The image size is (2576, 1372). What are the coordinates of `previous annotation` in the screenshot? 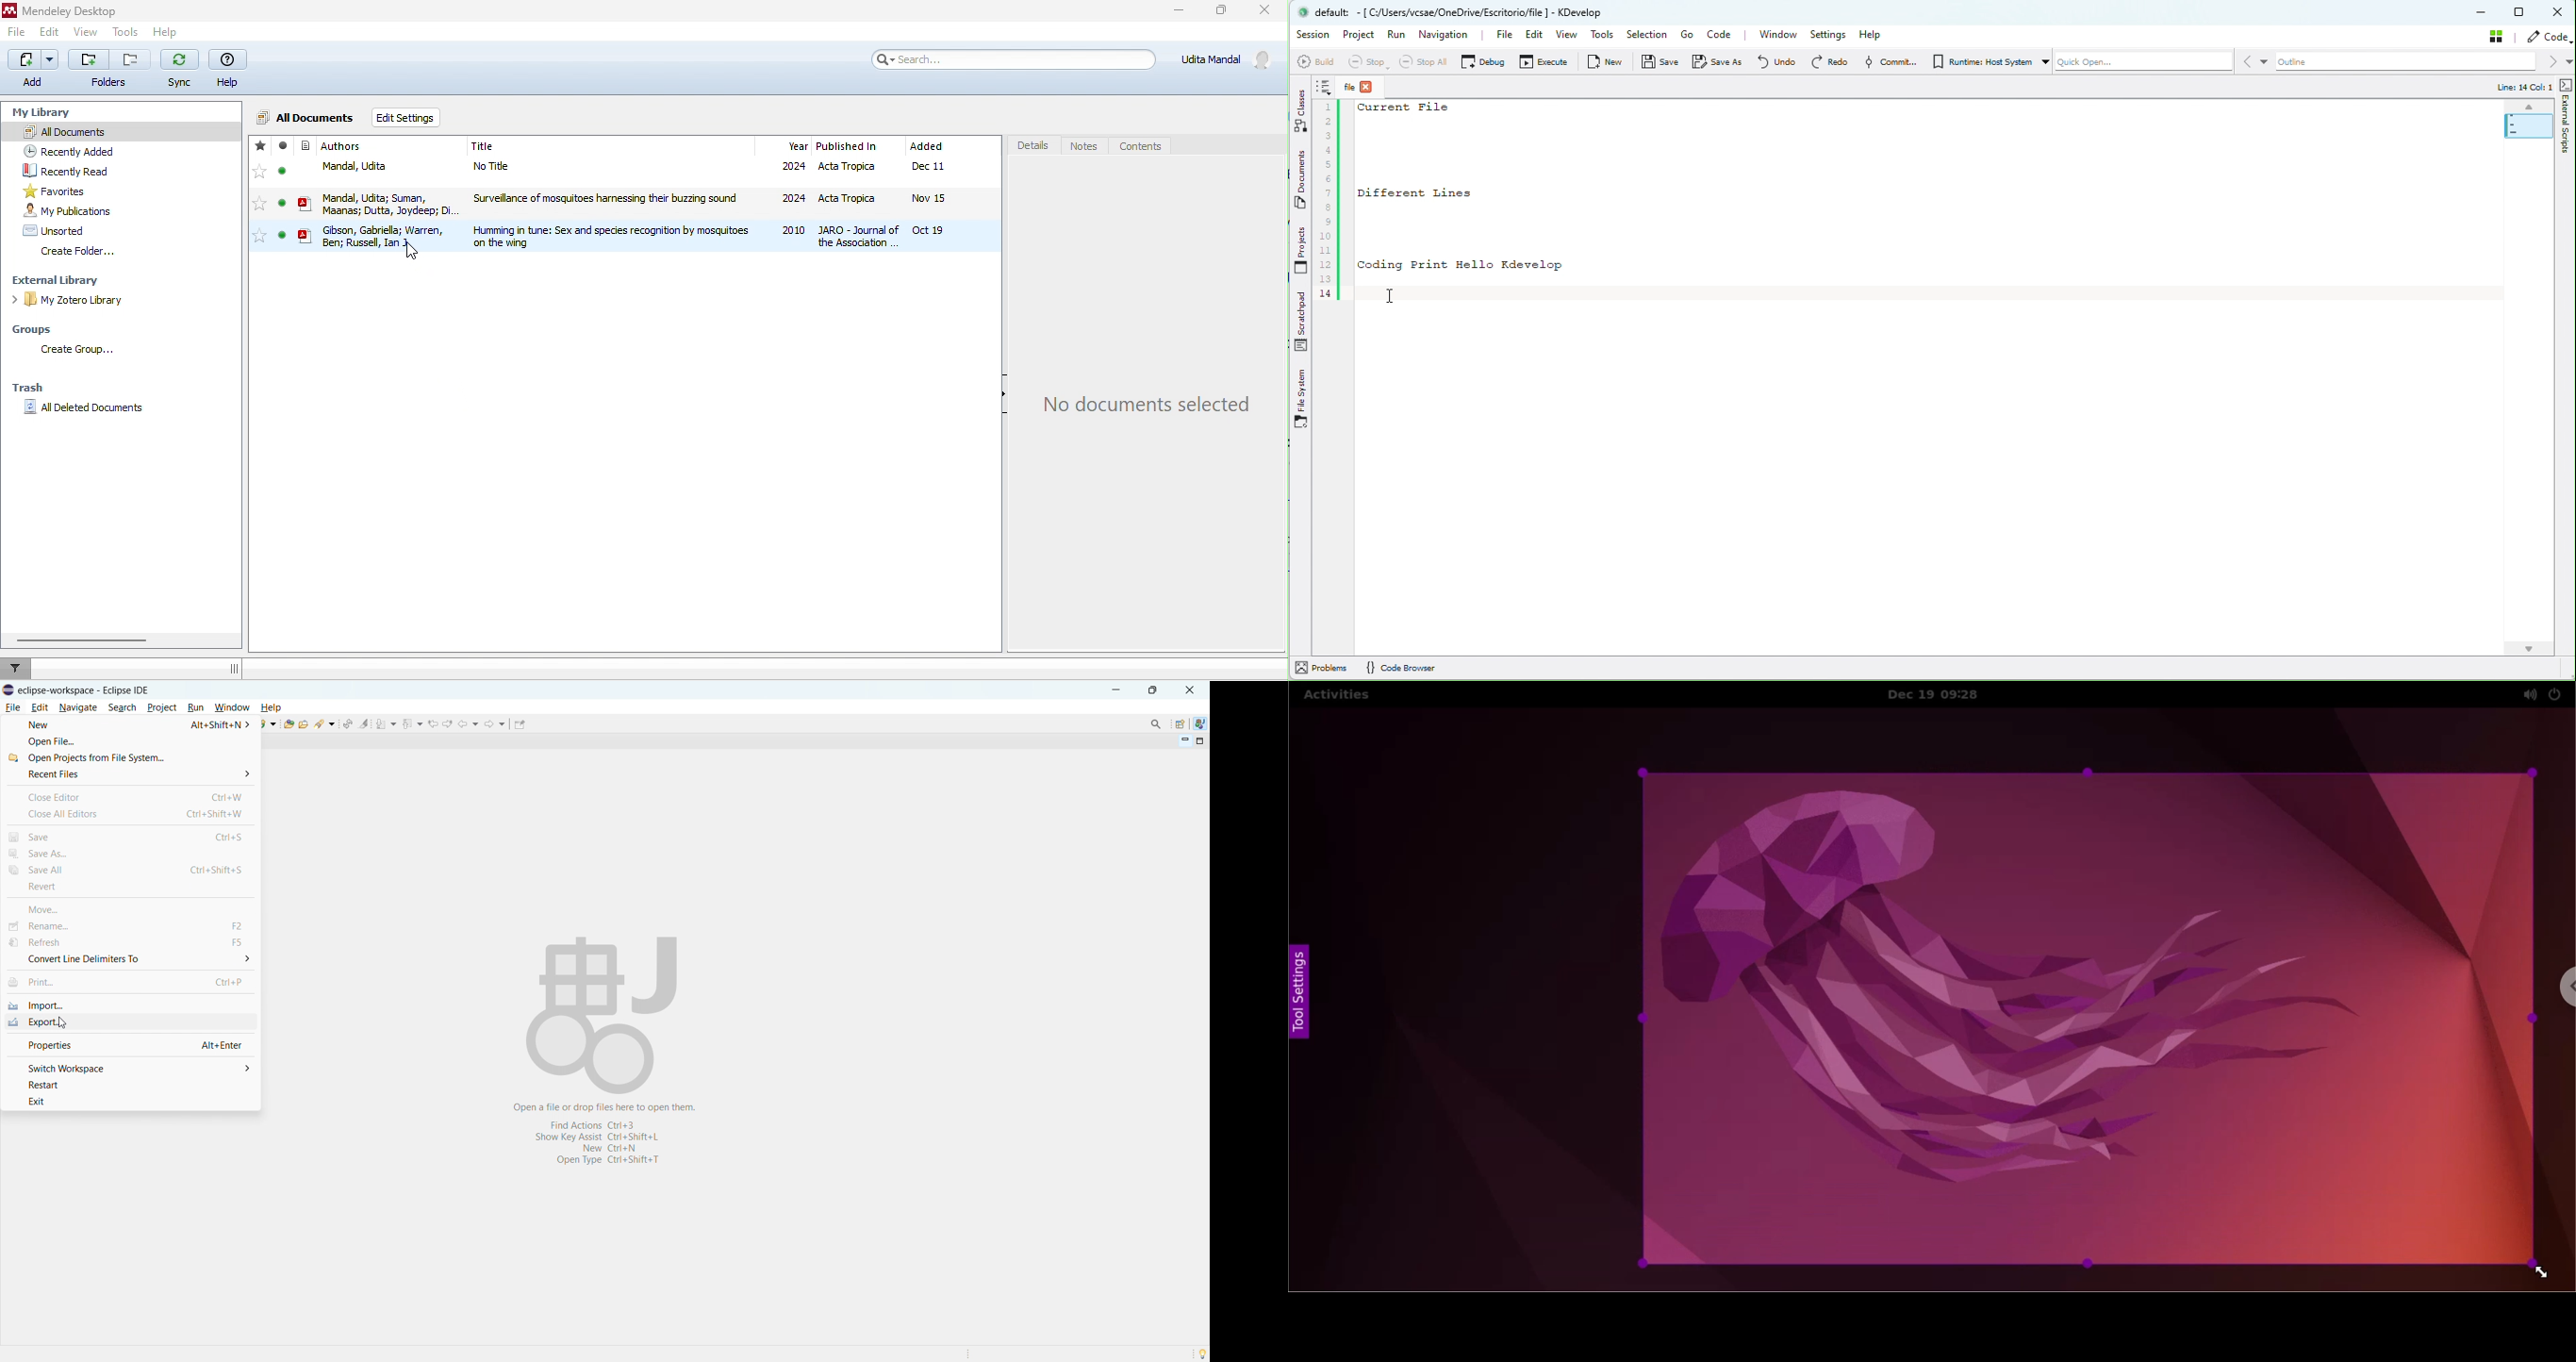 It's located at (413, 723).